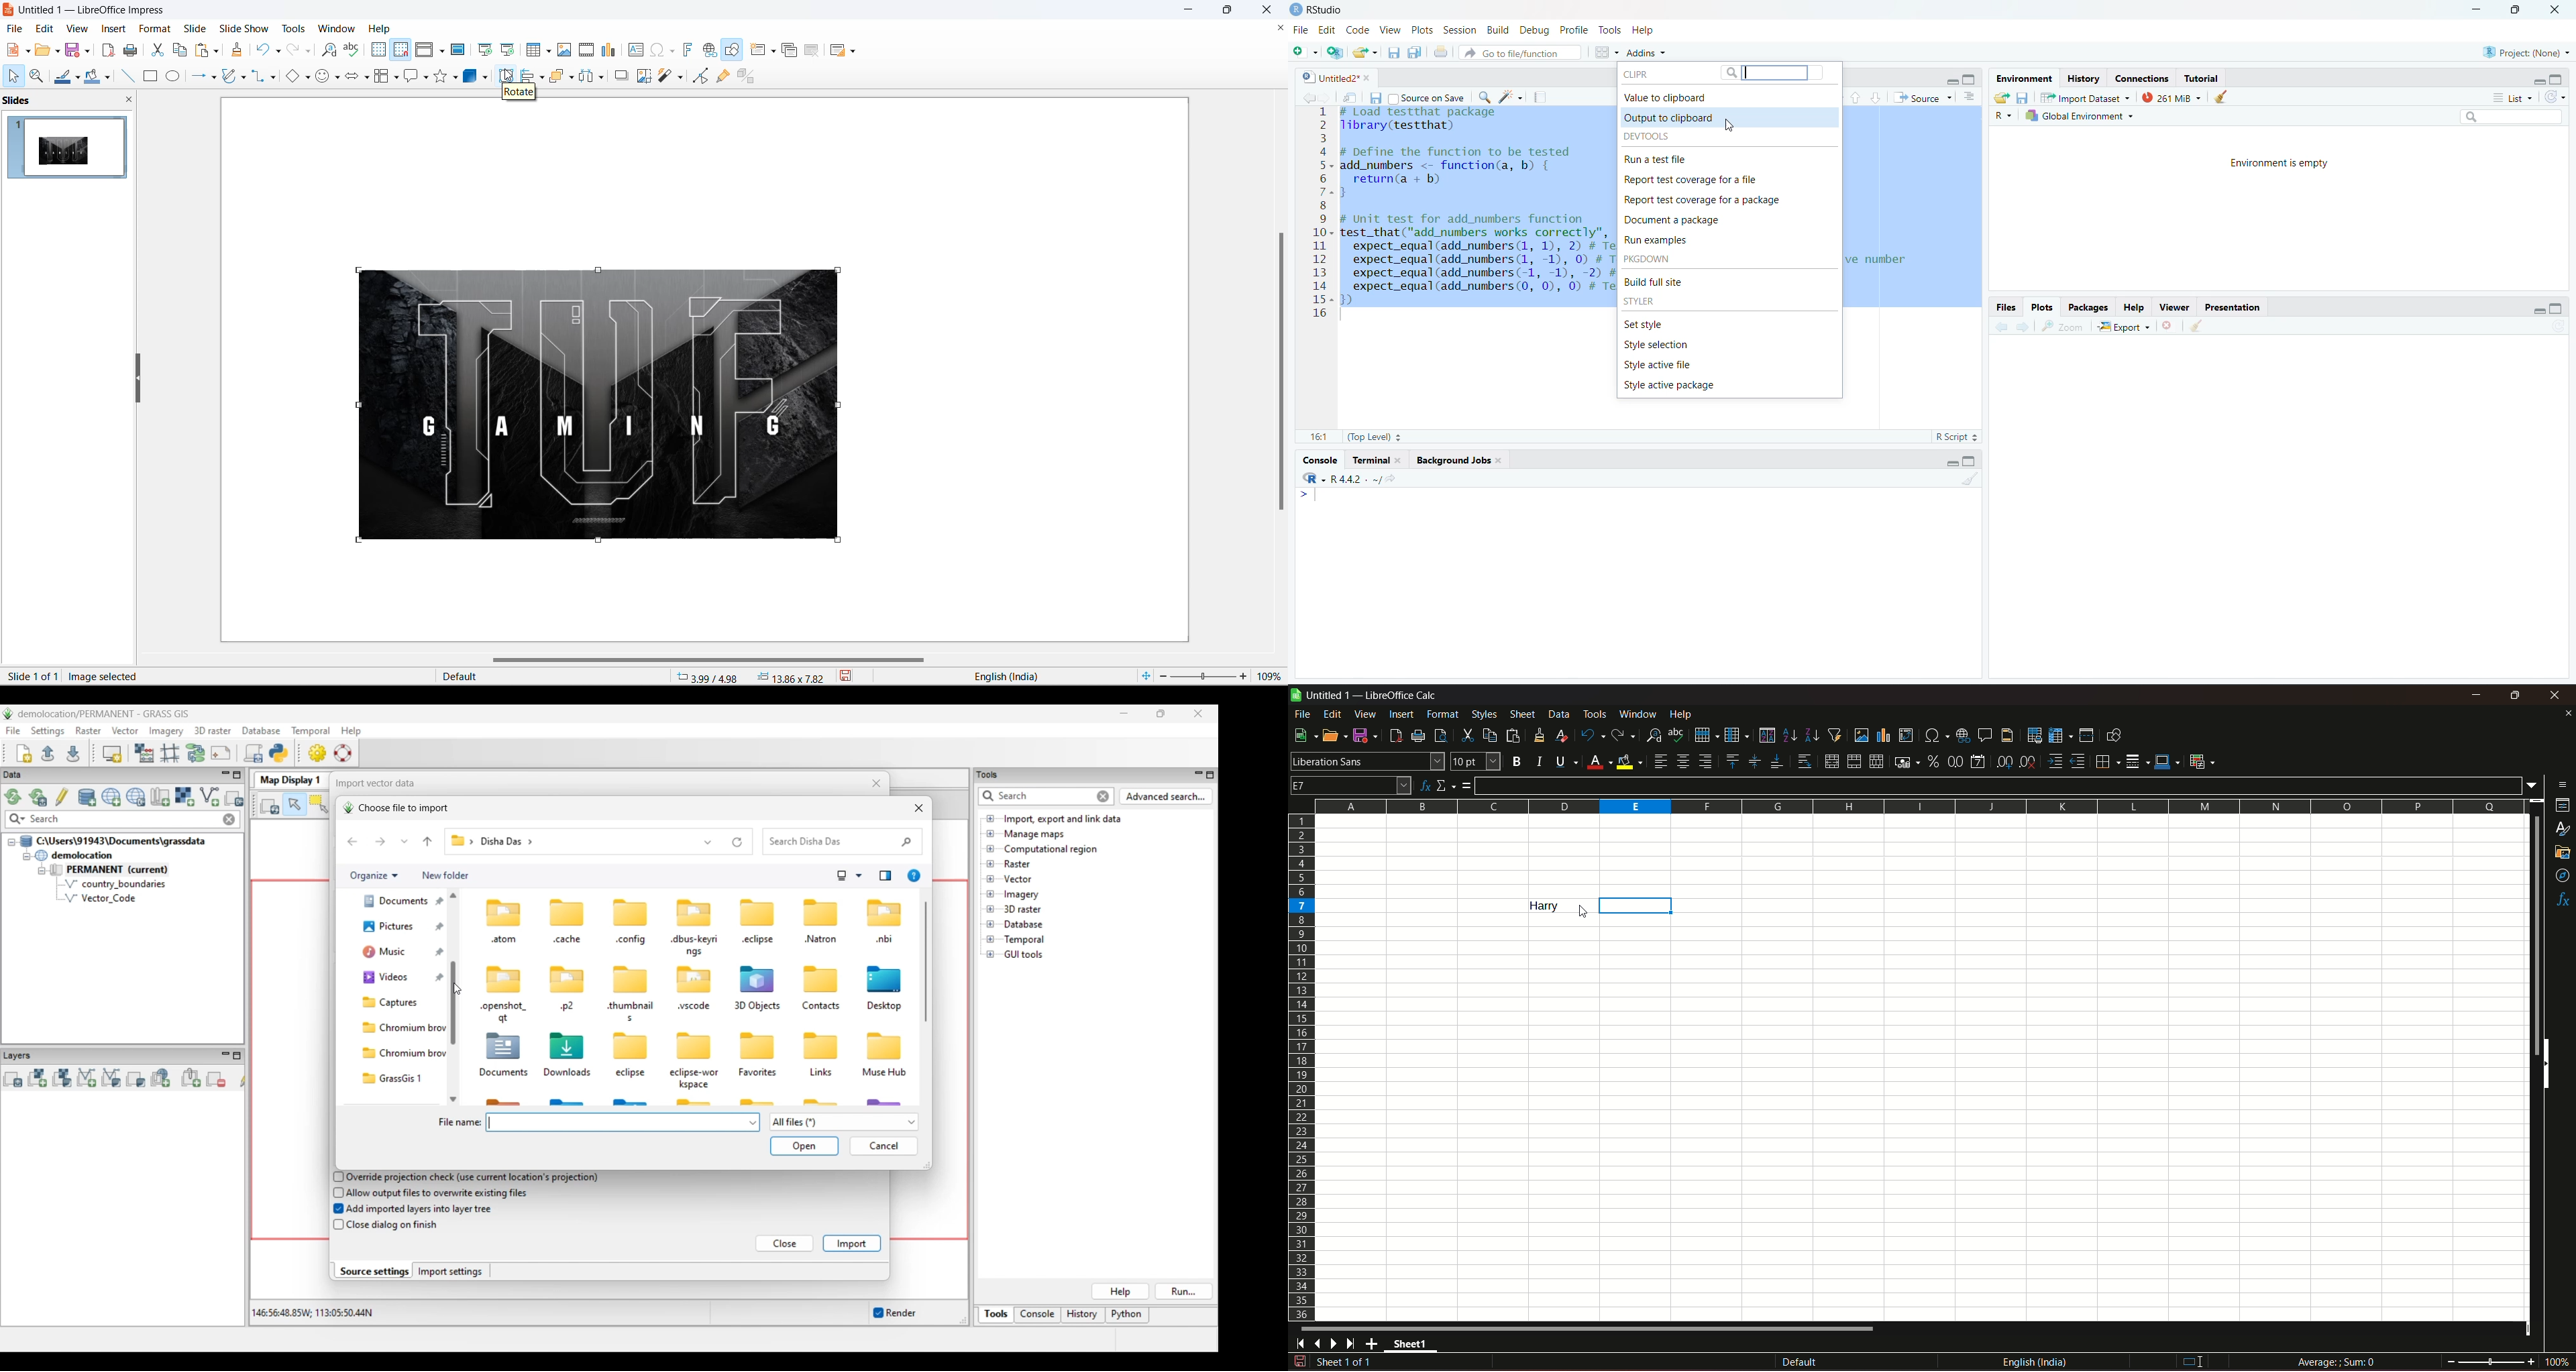  Describe the element at coordinates (2025, 78) in the screenshot. I see `Environment` at that location.